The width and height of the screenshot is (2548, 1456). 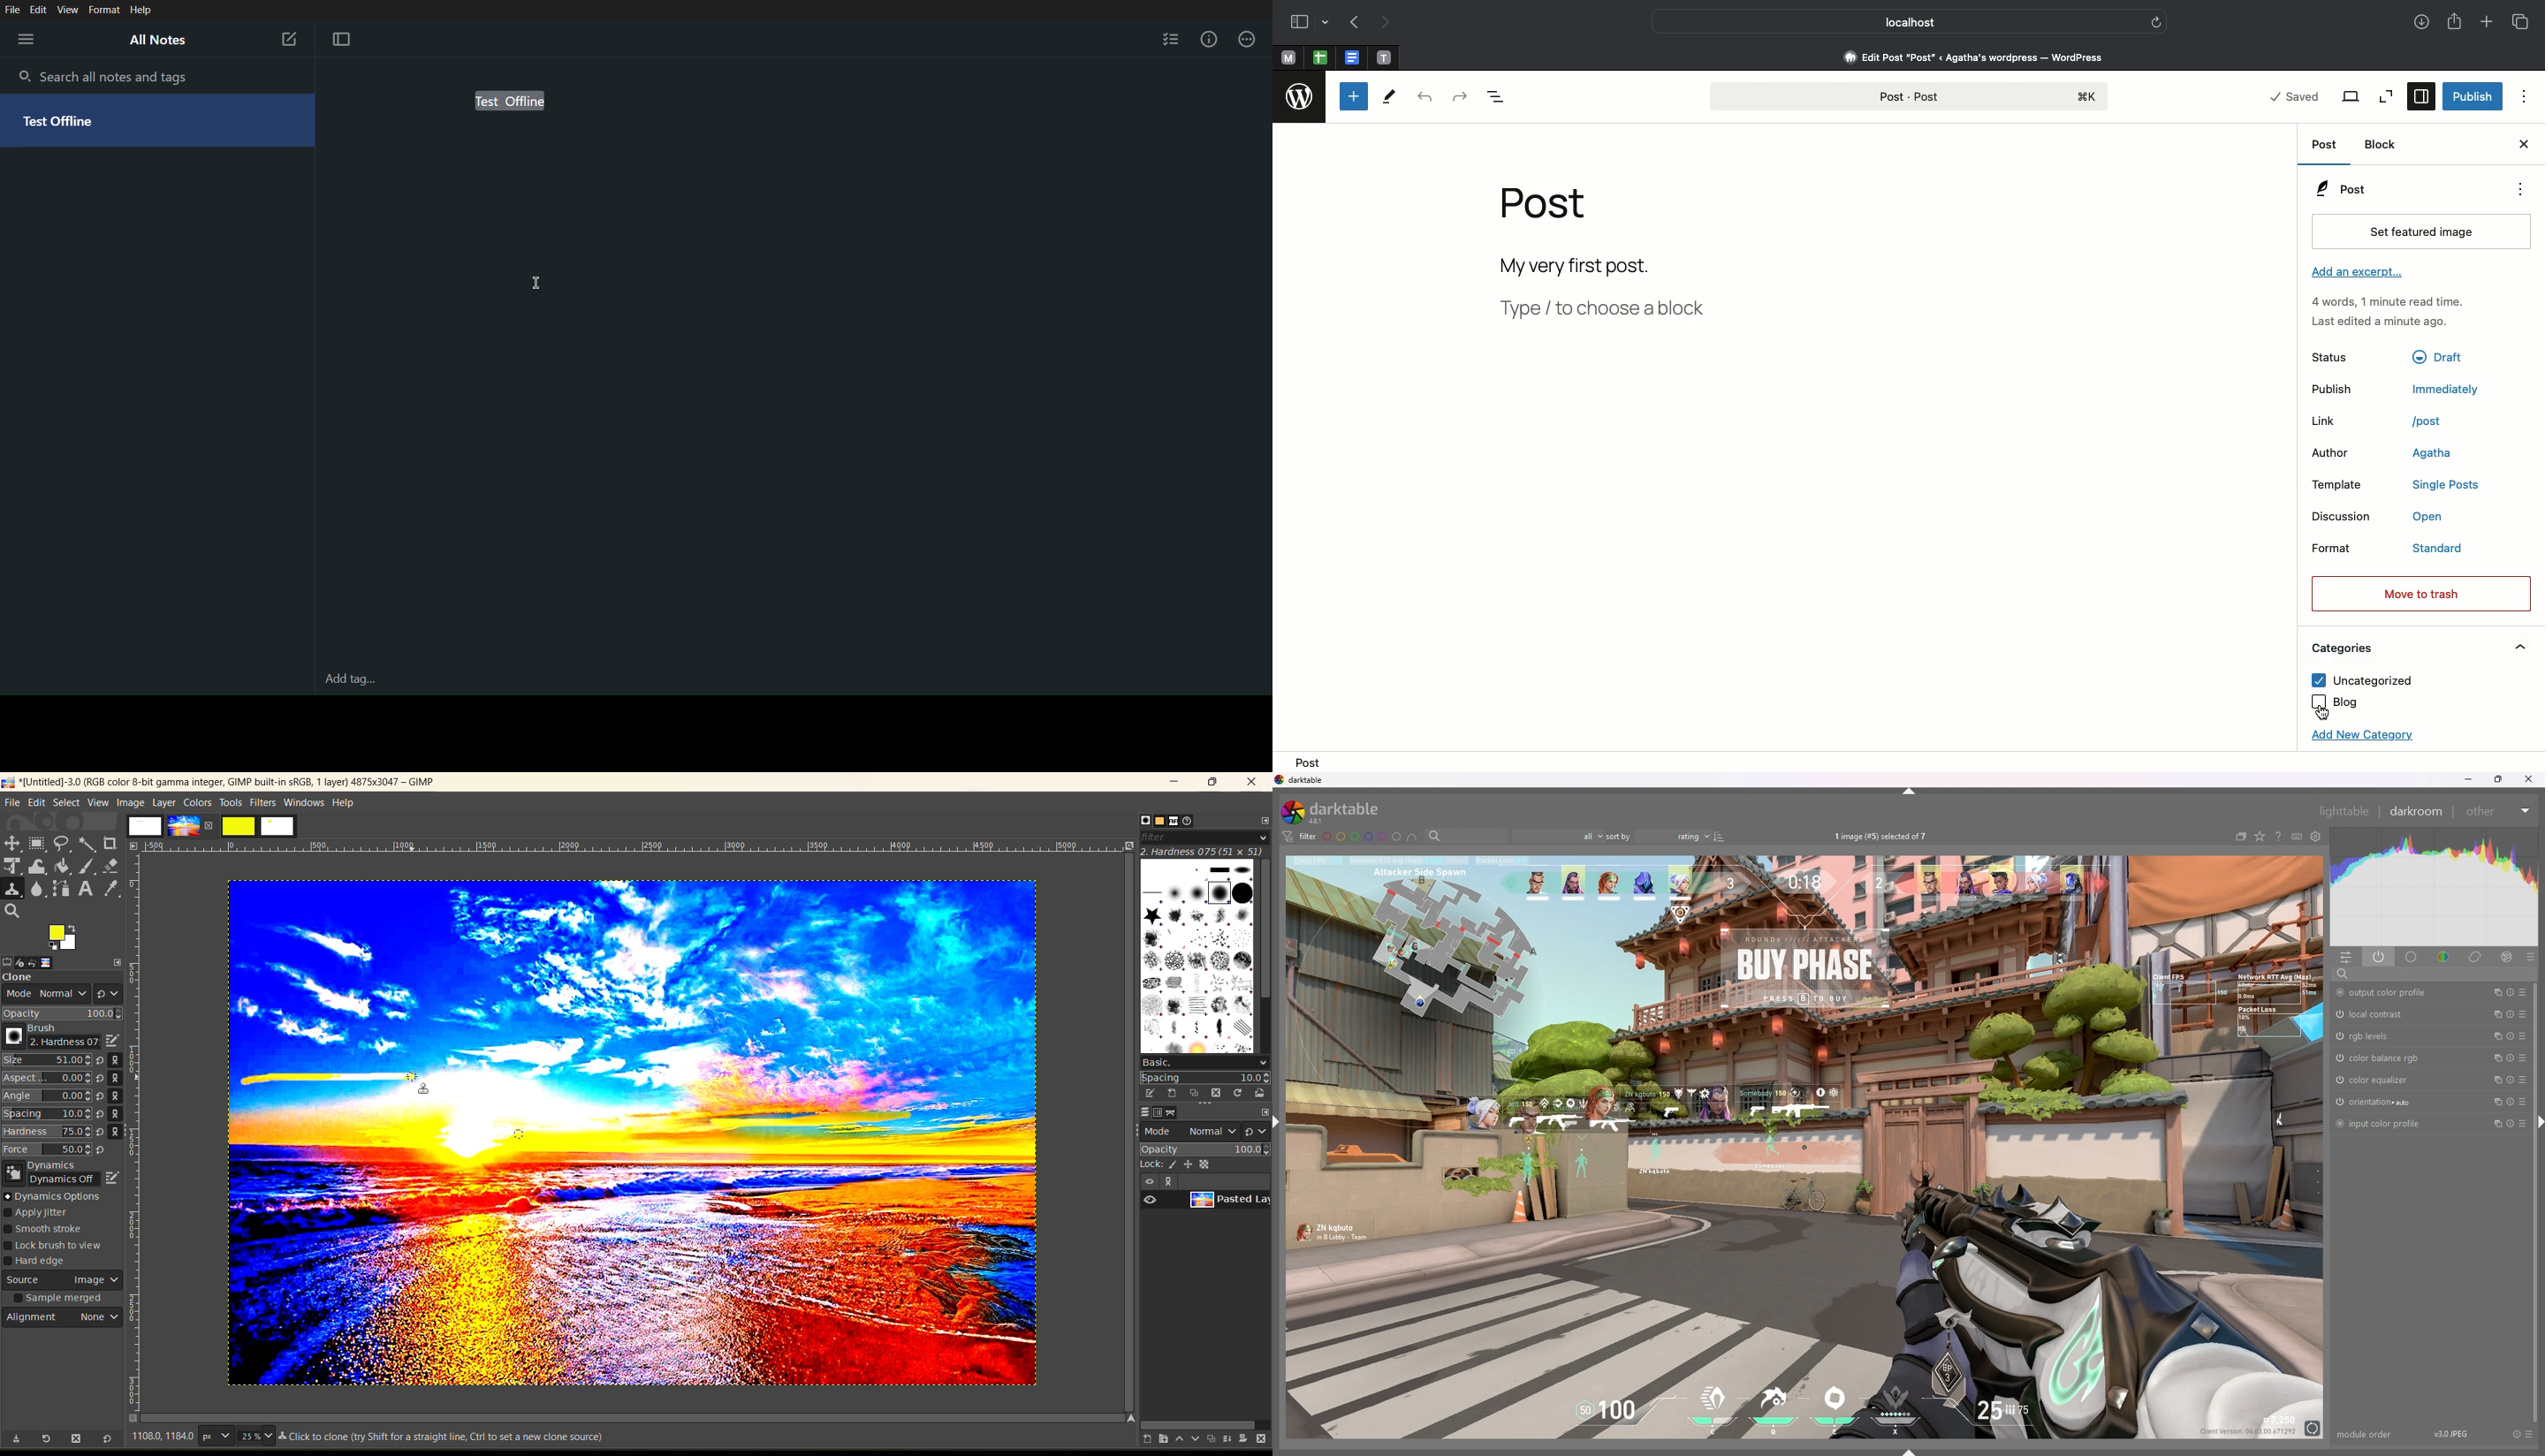 I want to click on File, so click(x=13, y=8).